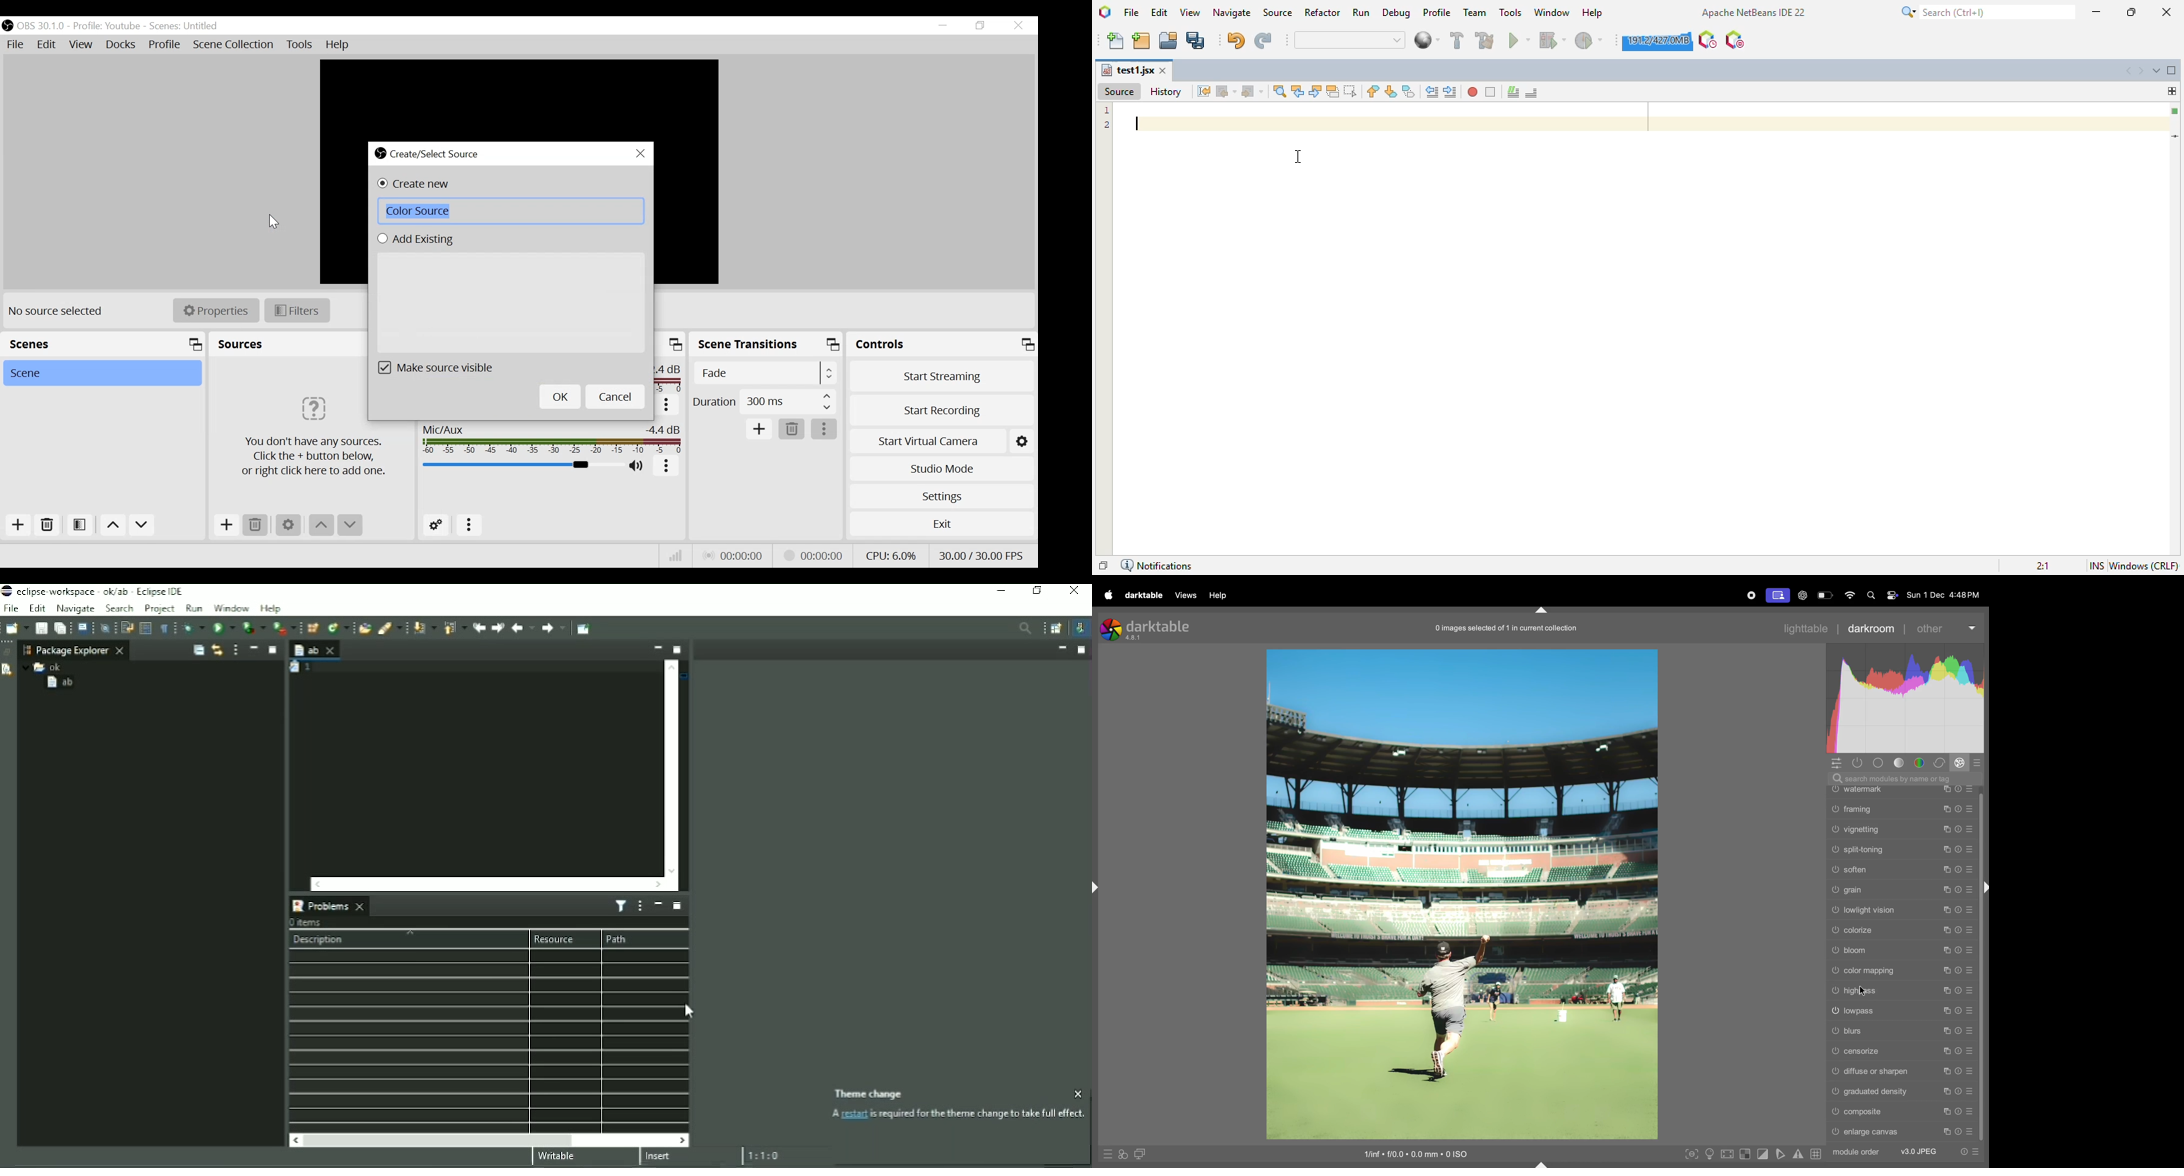 This screenshot has height=1176, width=2184. What do you see at coordinates (78, 523) in the screenshot?
I see `Open Scene Filter` at bounding box center [78, 523].